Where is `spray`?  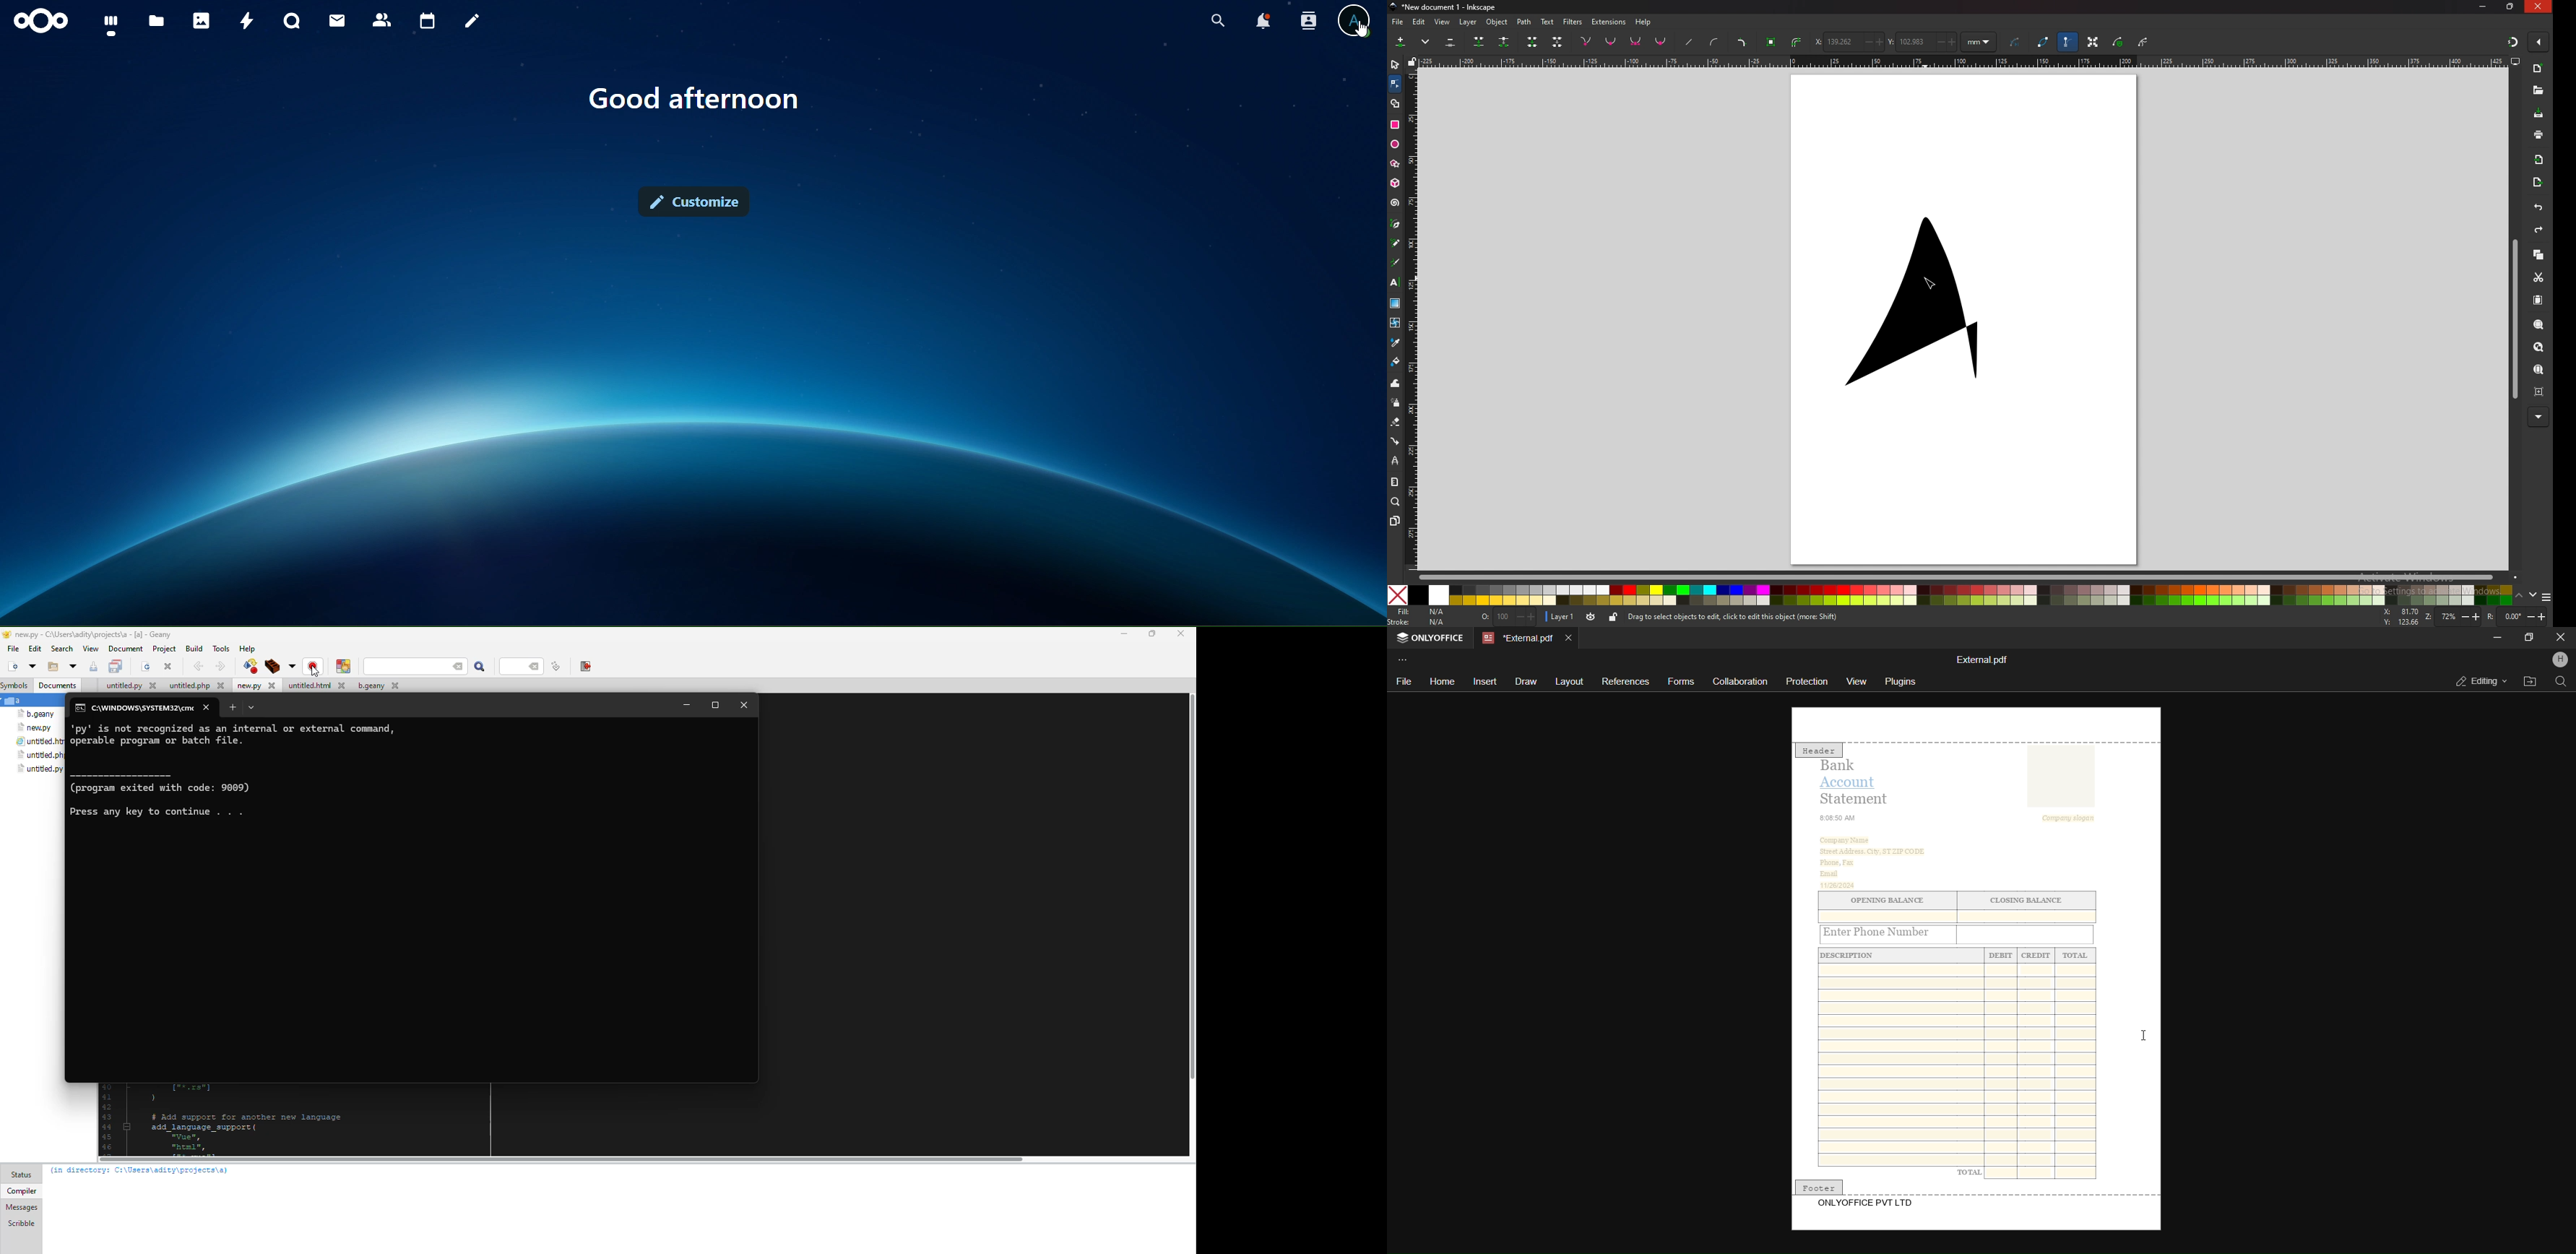 spray is located at coordinates (1395, 402).